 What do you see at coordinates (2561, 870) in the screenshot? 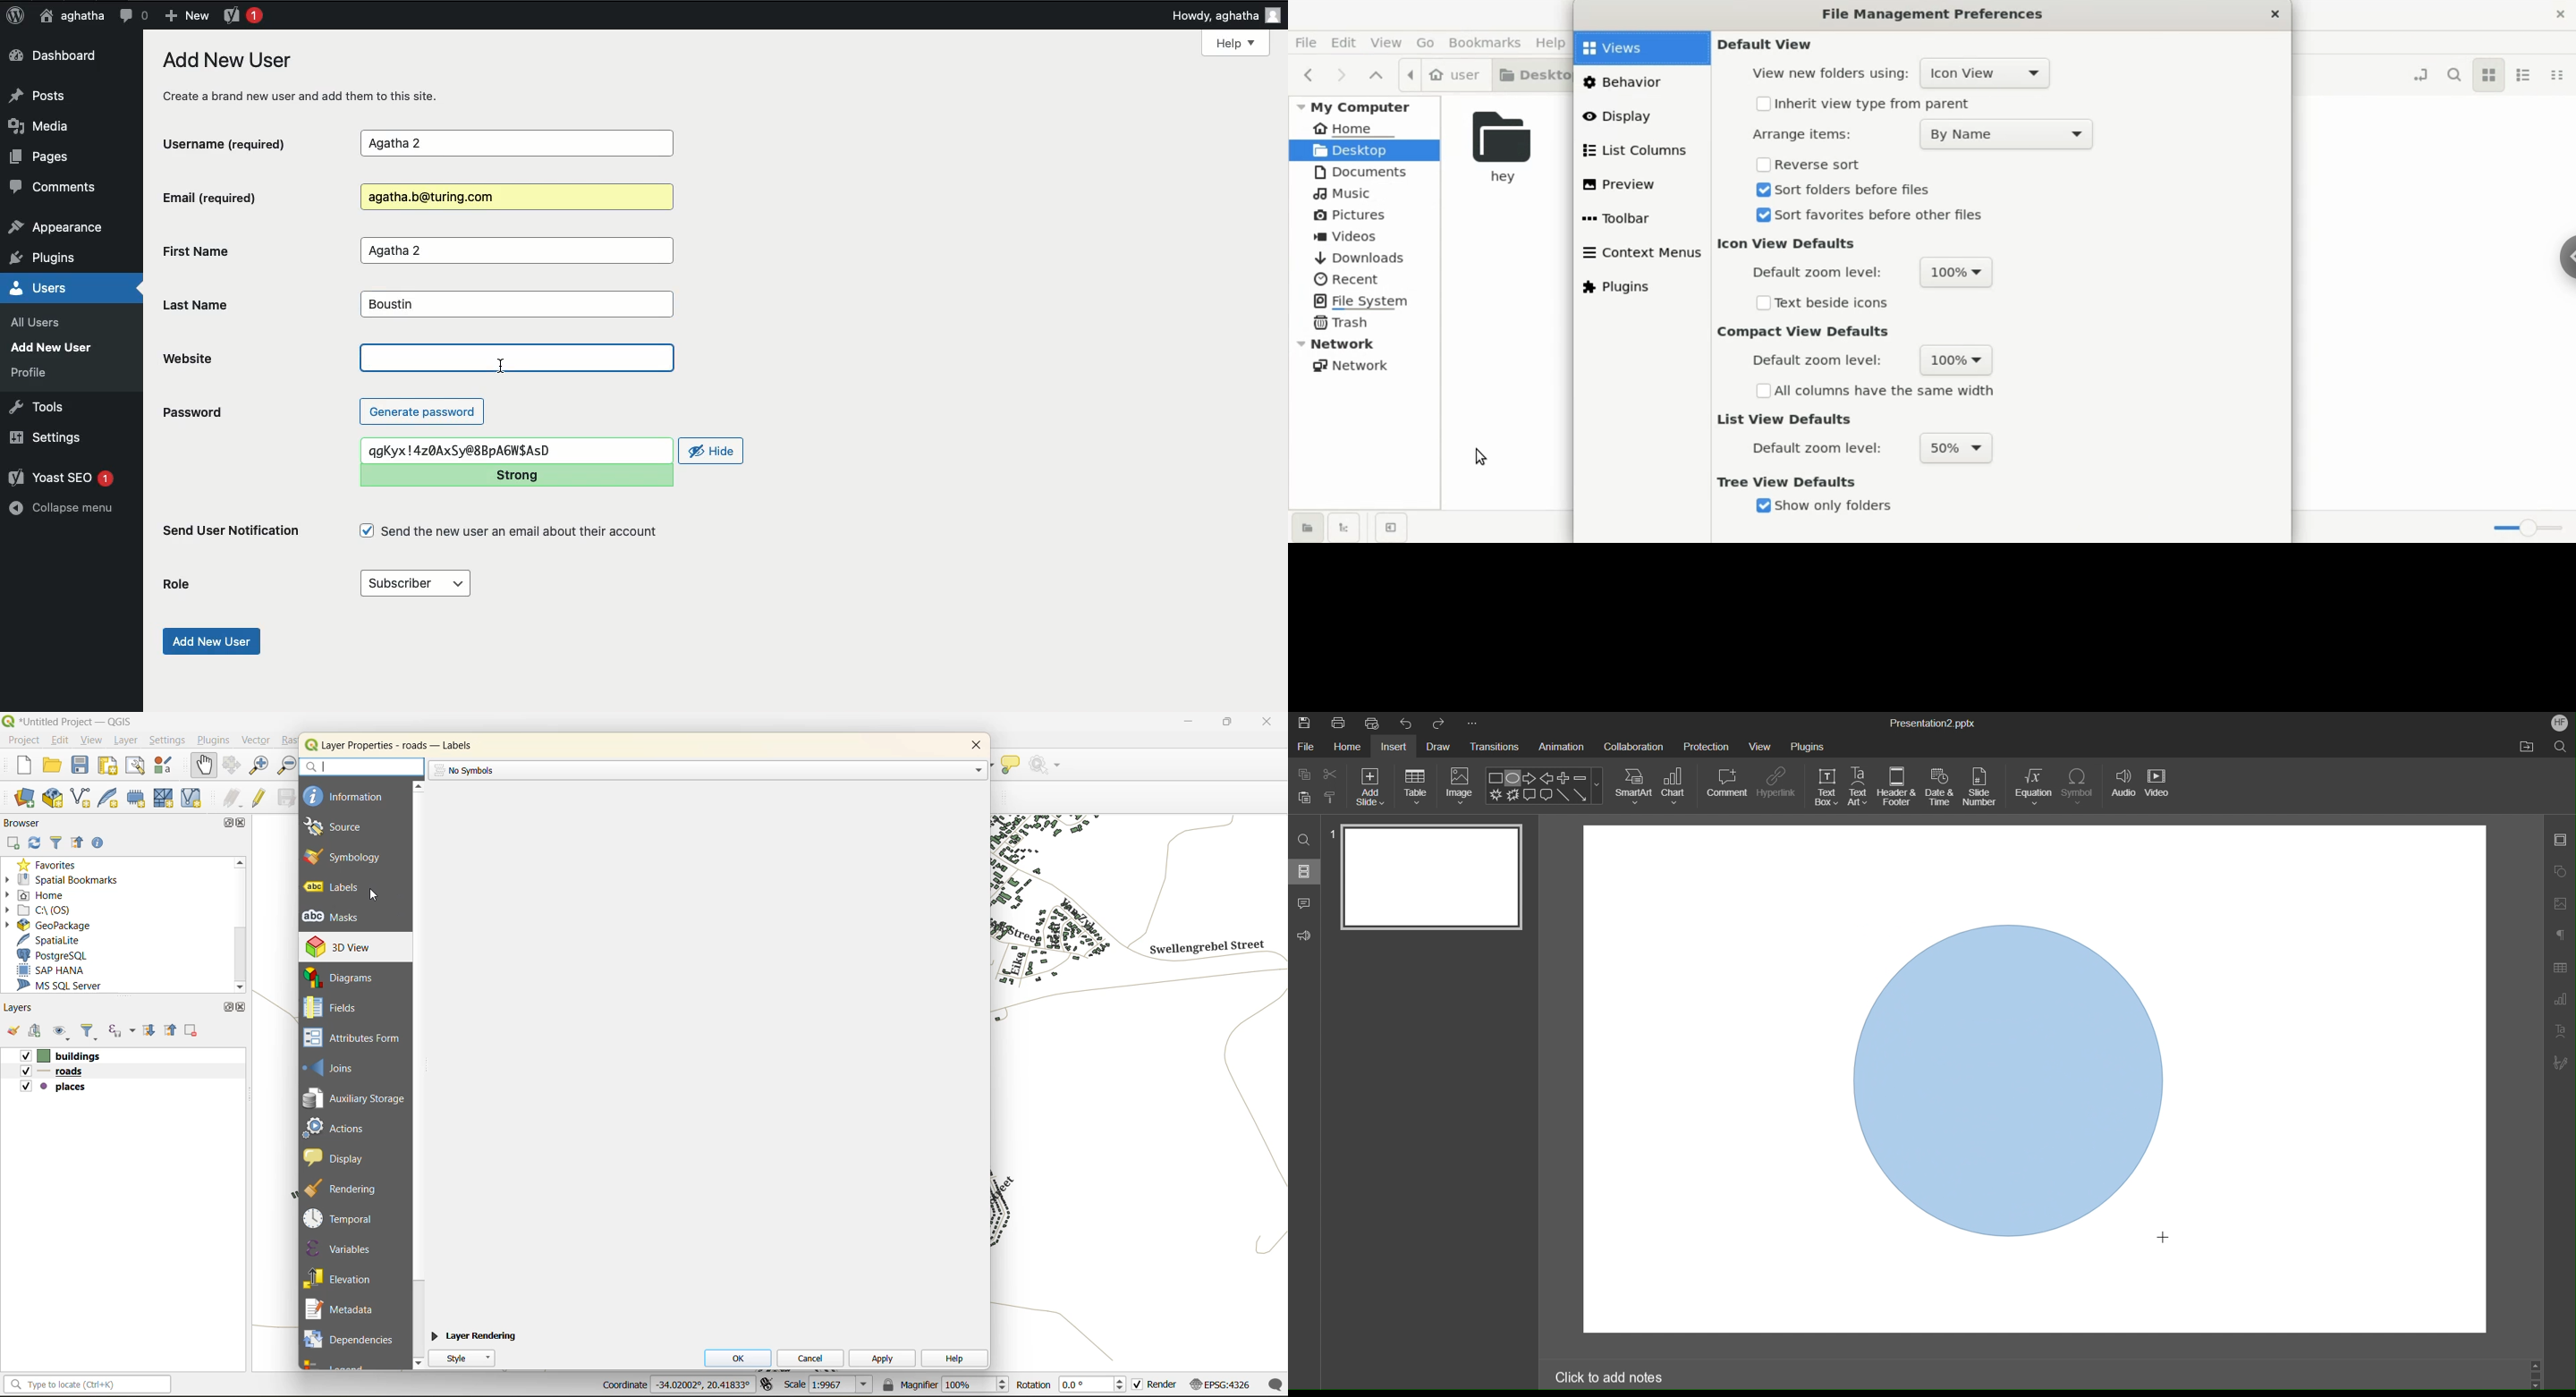
I see `Shape Settings` at bounding box center [2561, 870].